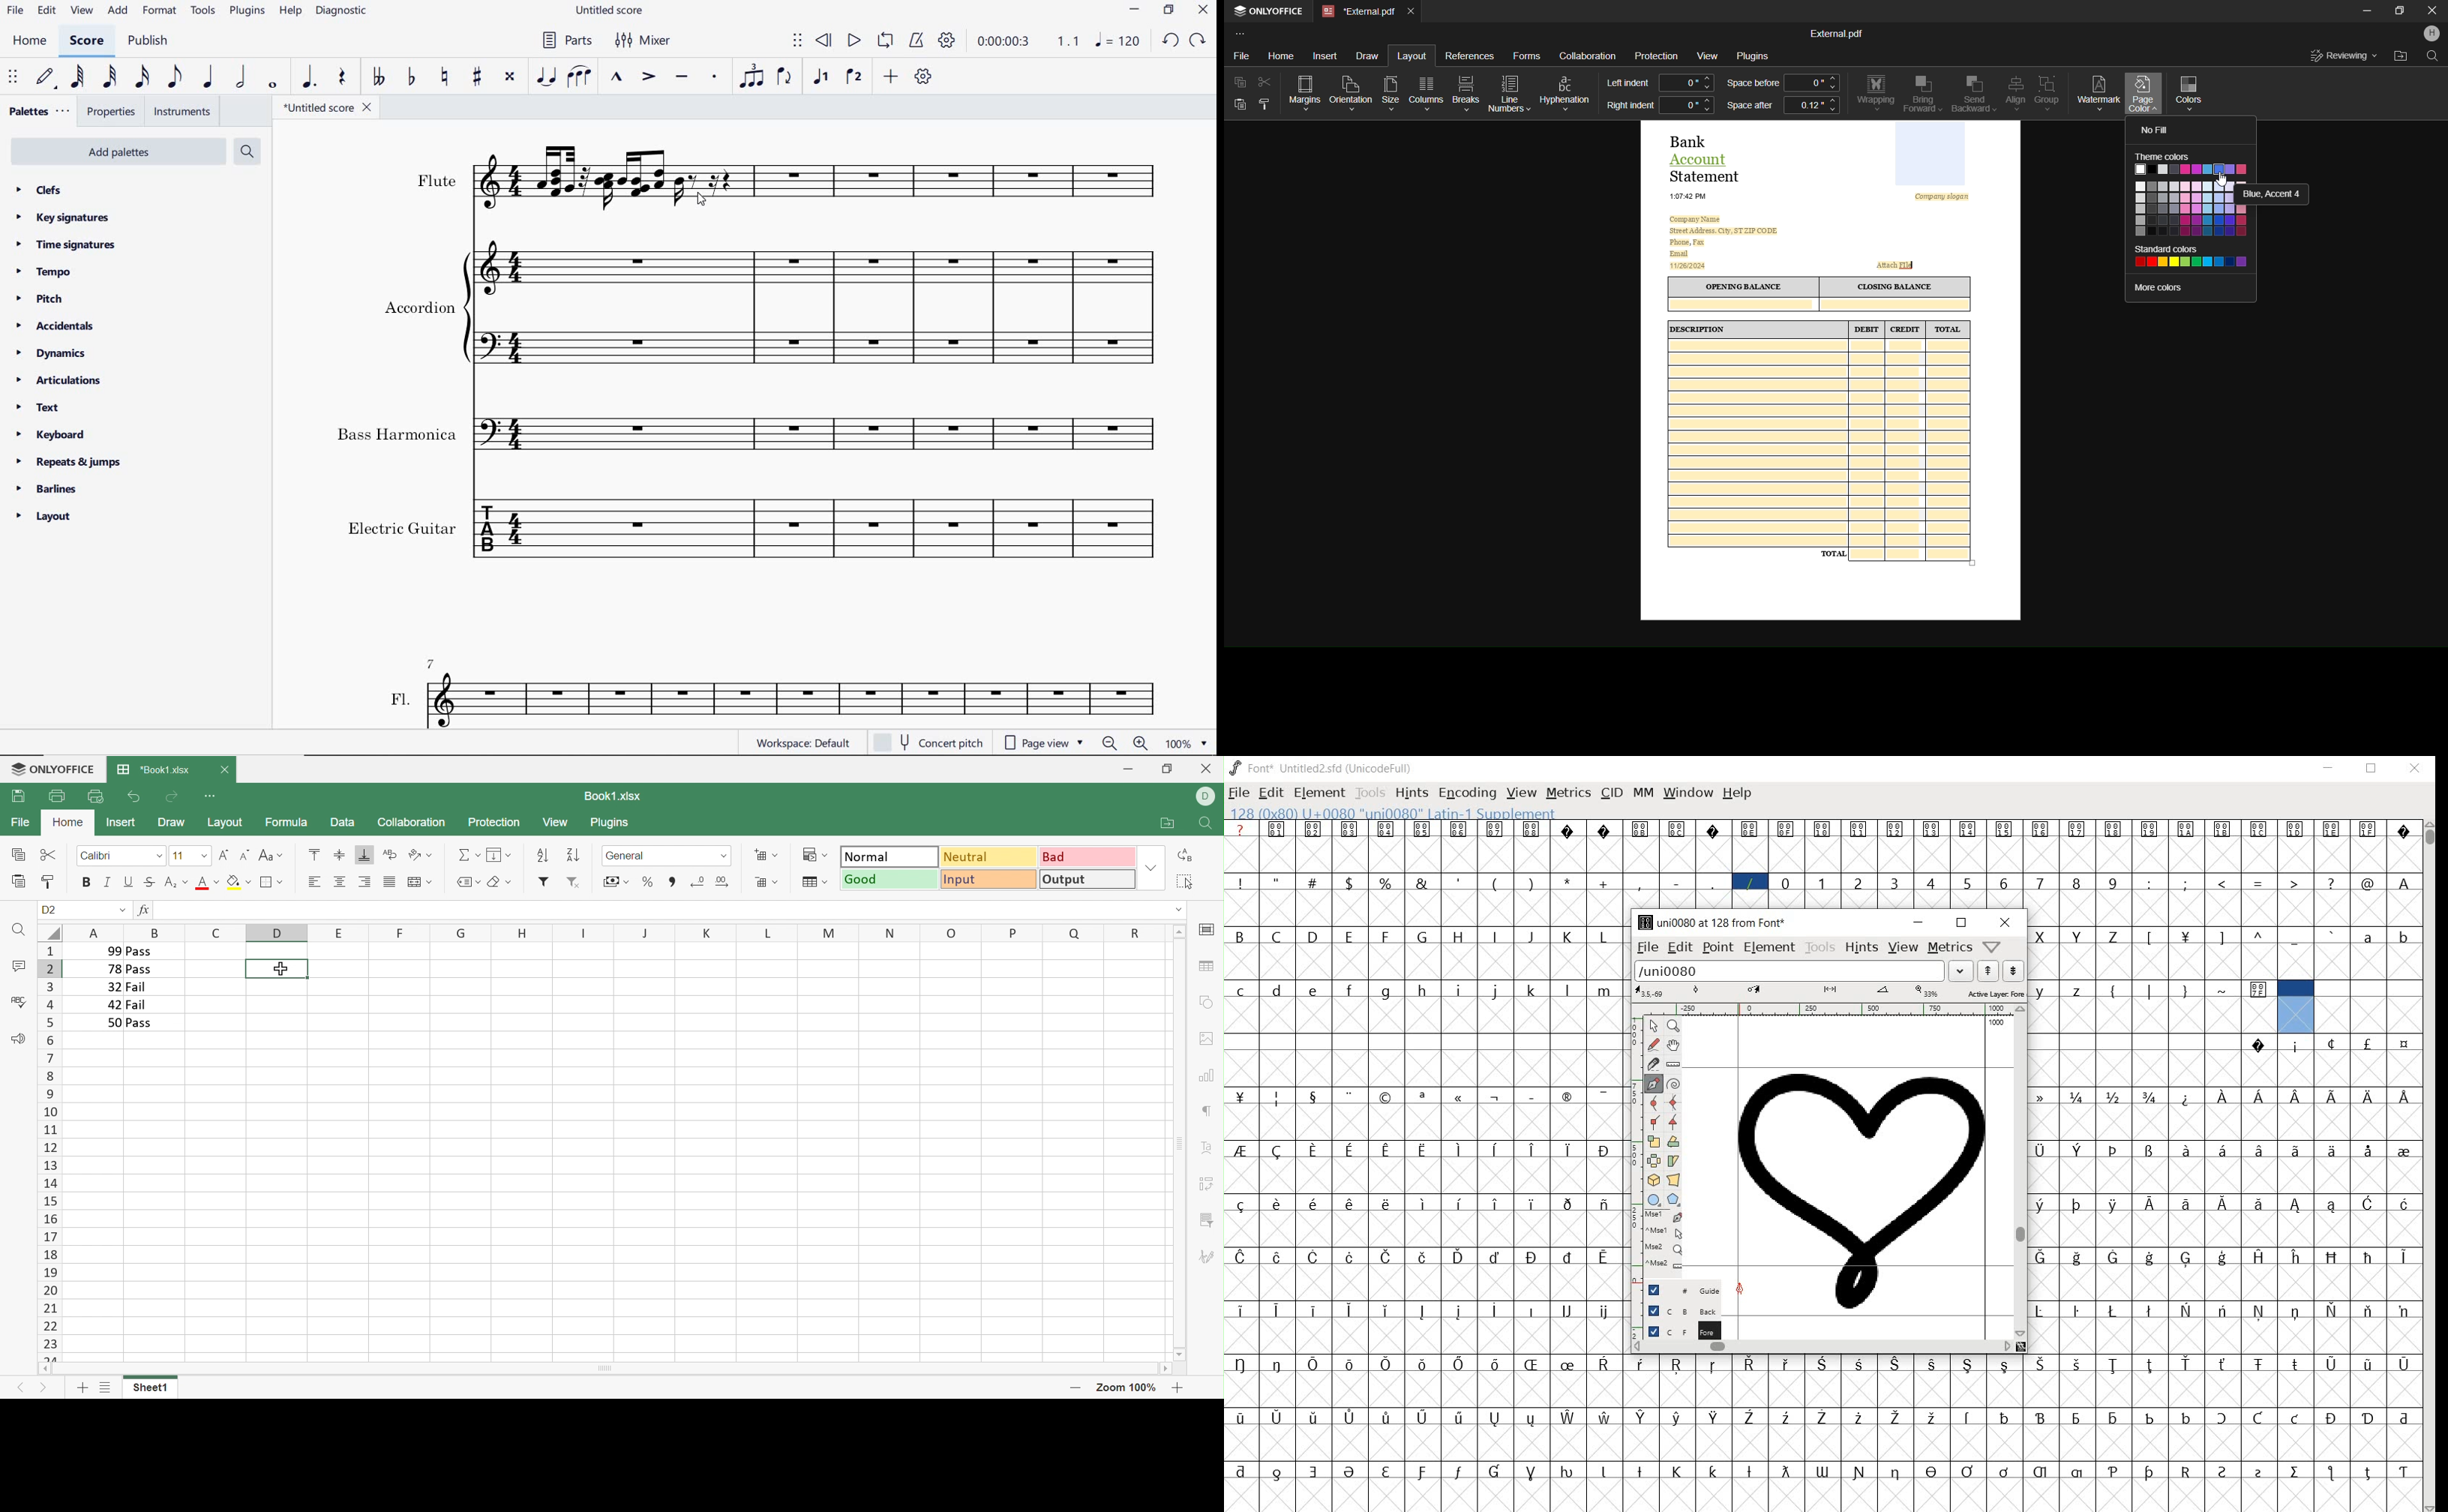  What do you see at coordinates (1687, 792) in the screenshot?
I see `WINDOW` at bounding box center [1687, 792].